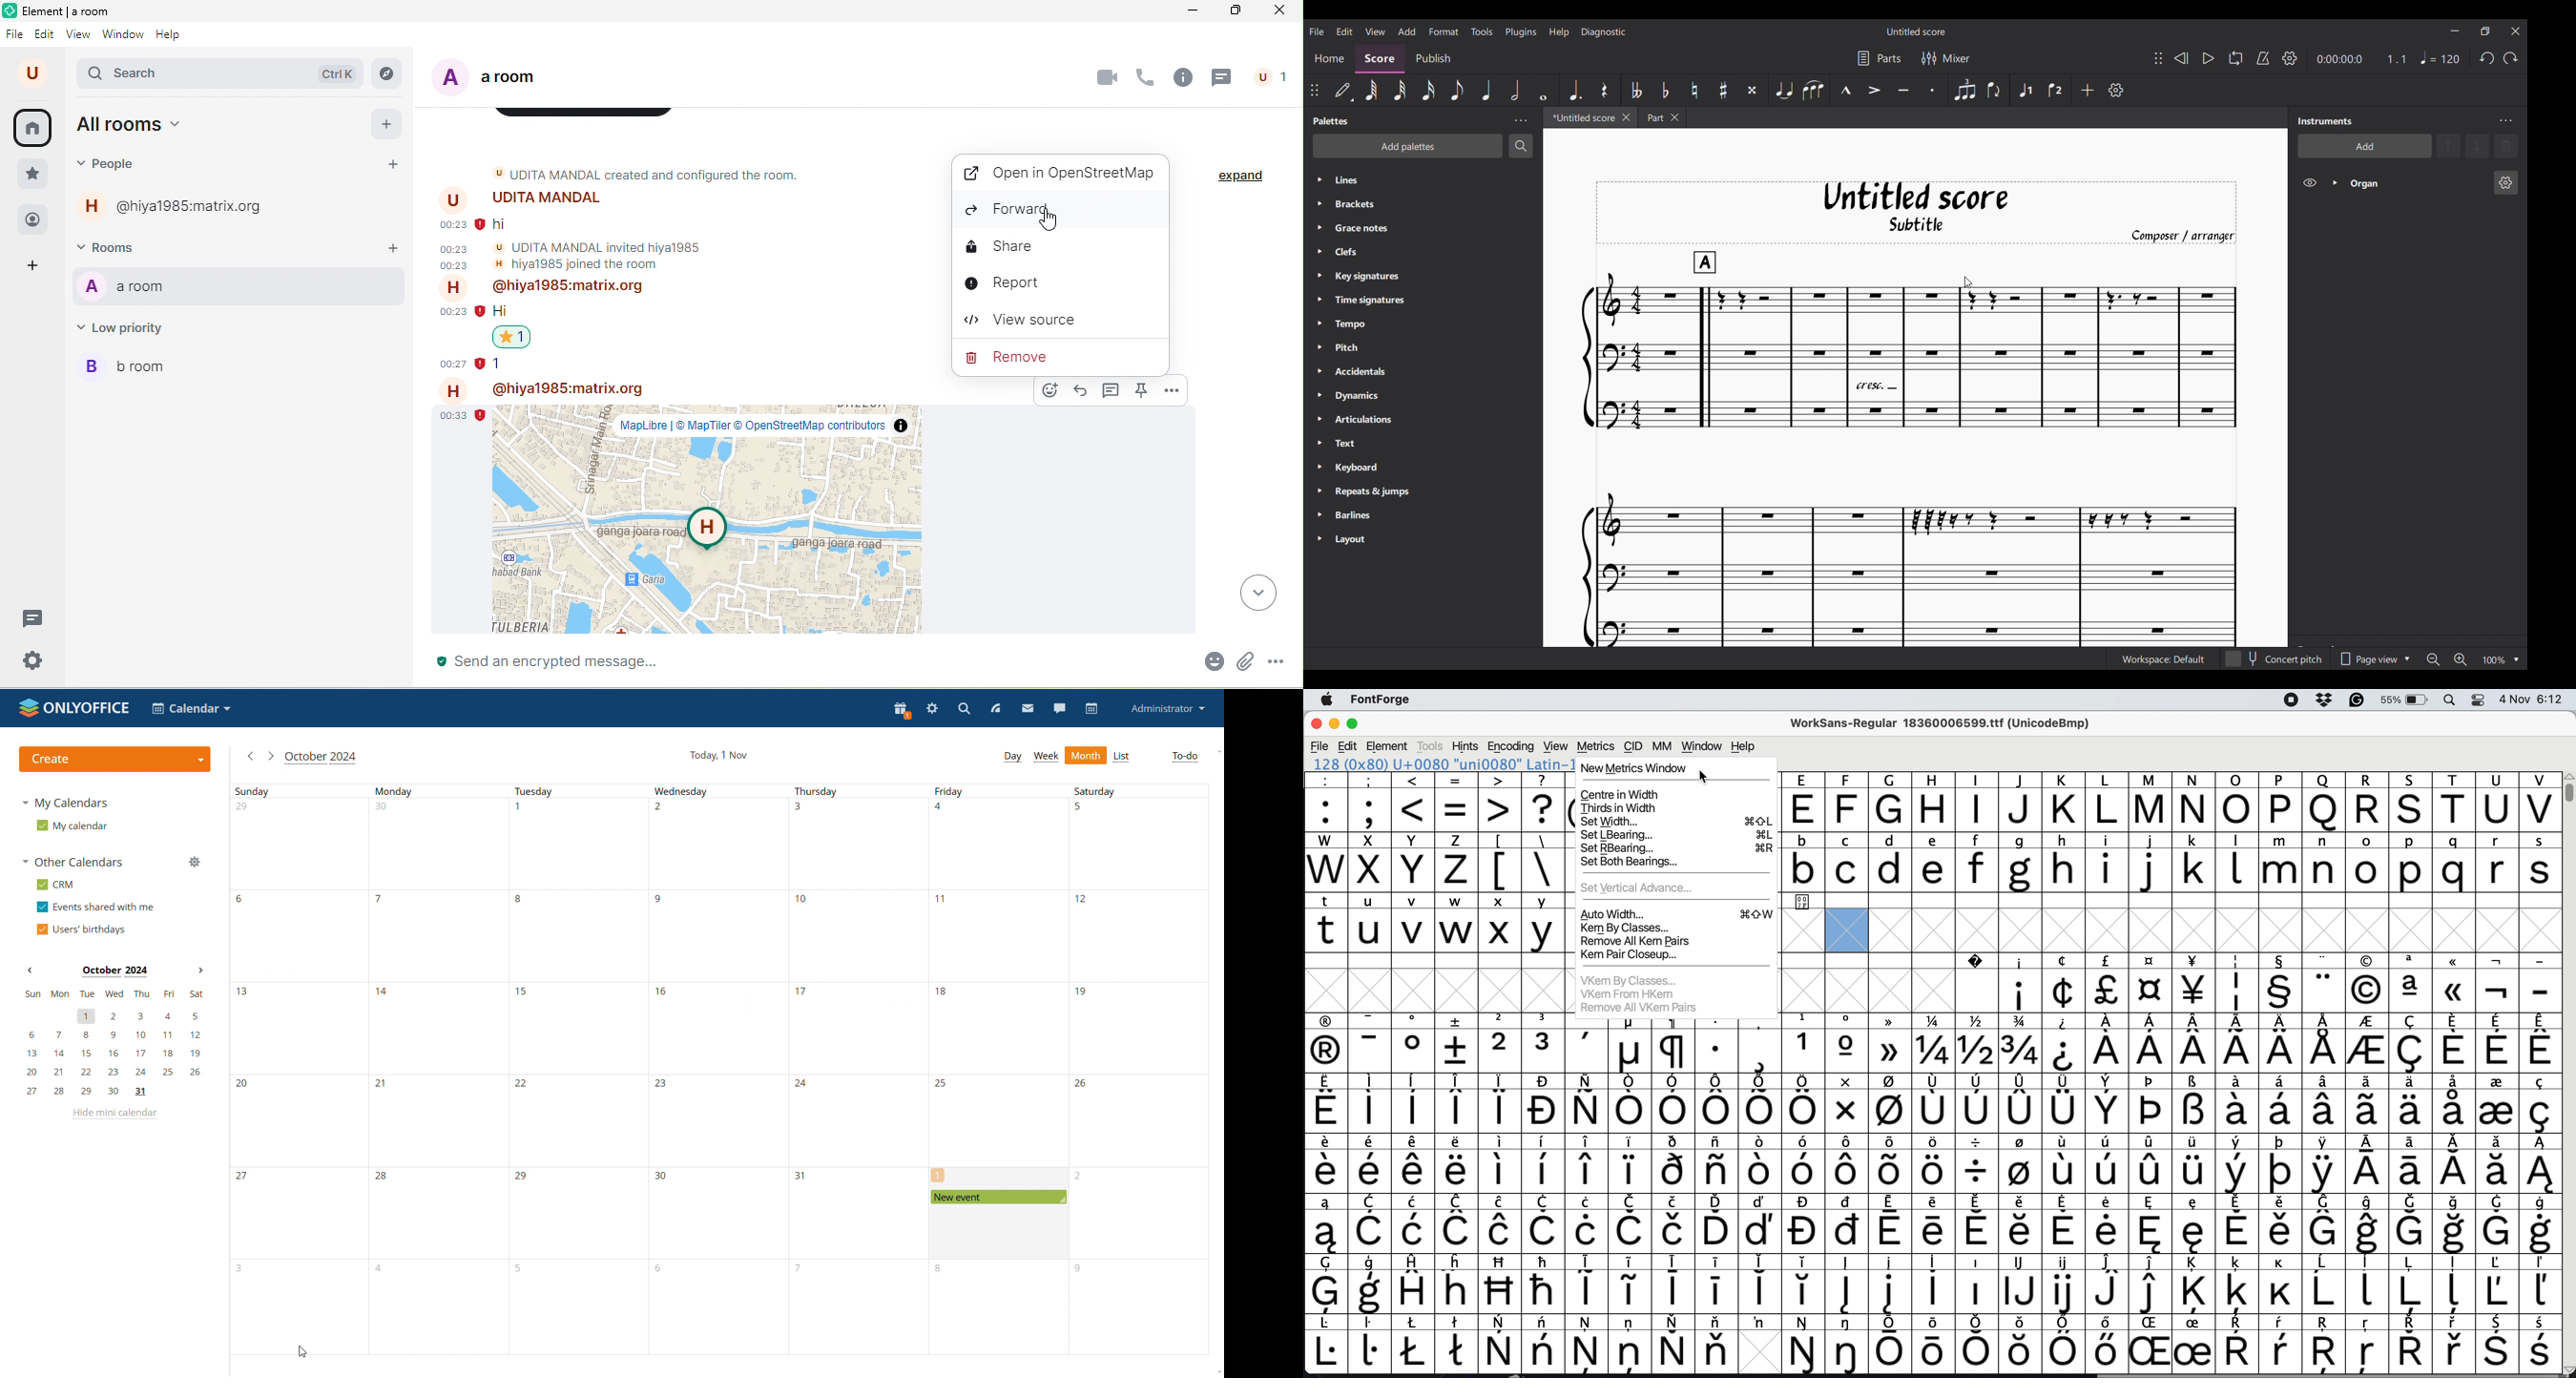 This screenshot has width=2576, height=1400. What do you see at coordinates (1400, 91) in the screenshot?
I see `32nd note` at bounding box center [1400, 91].